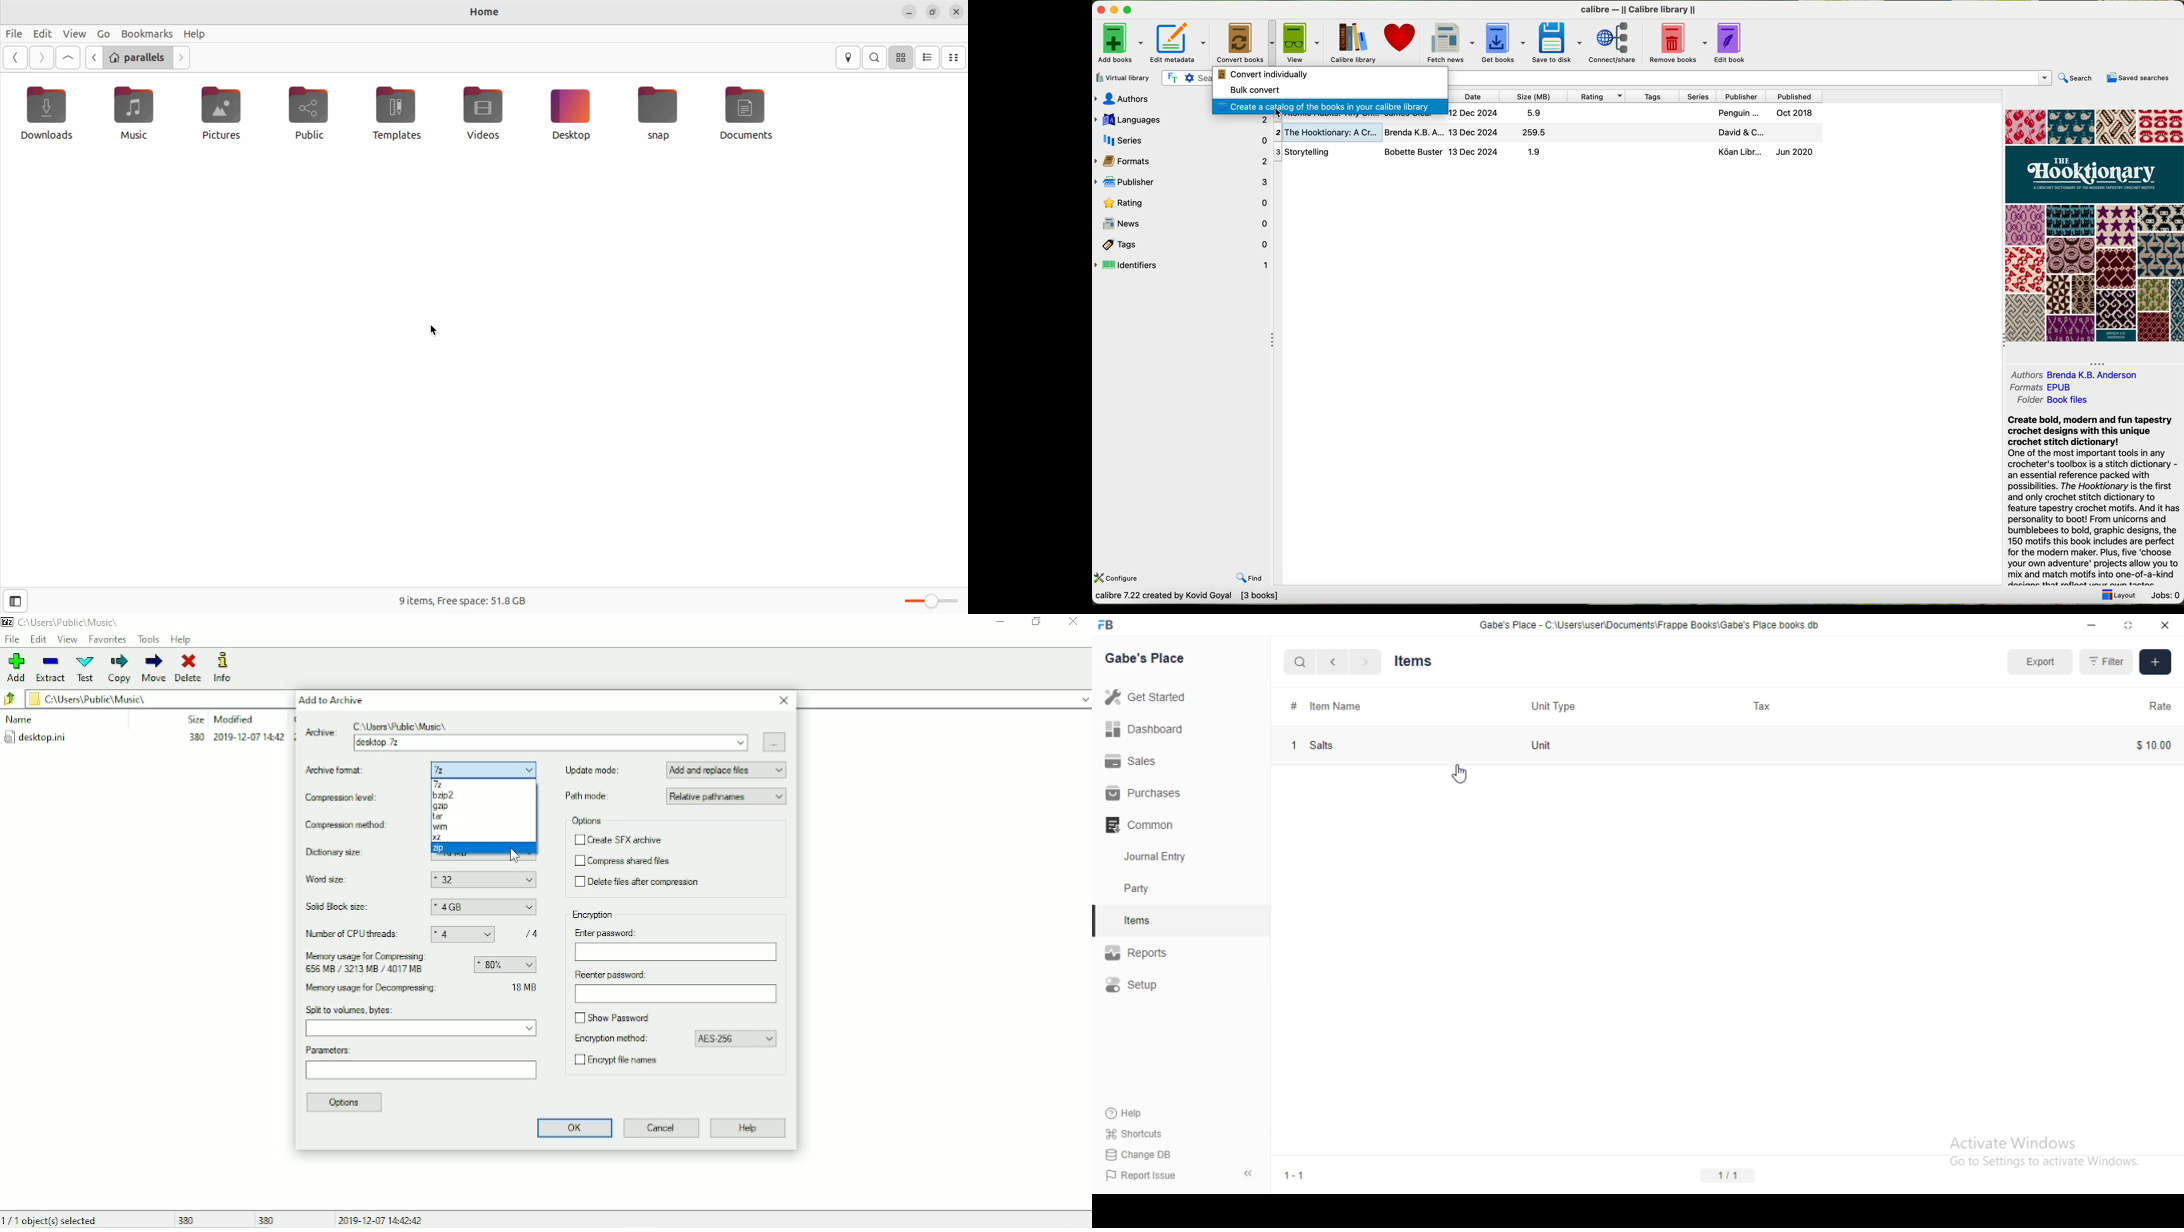  What do you see at coordinates (1120, 43) in the screenshot?
I see `add books` at bounding box center [1120, 43].